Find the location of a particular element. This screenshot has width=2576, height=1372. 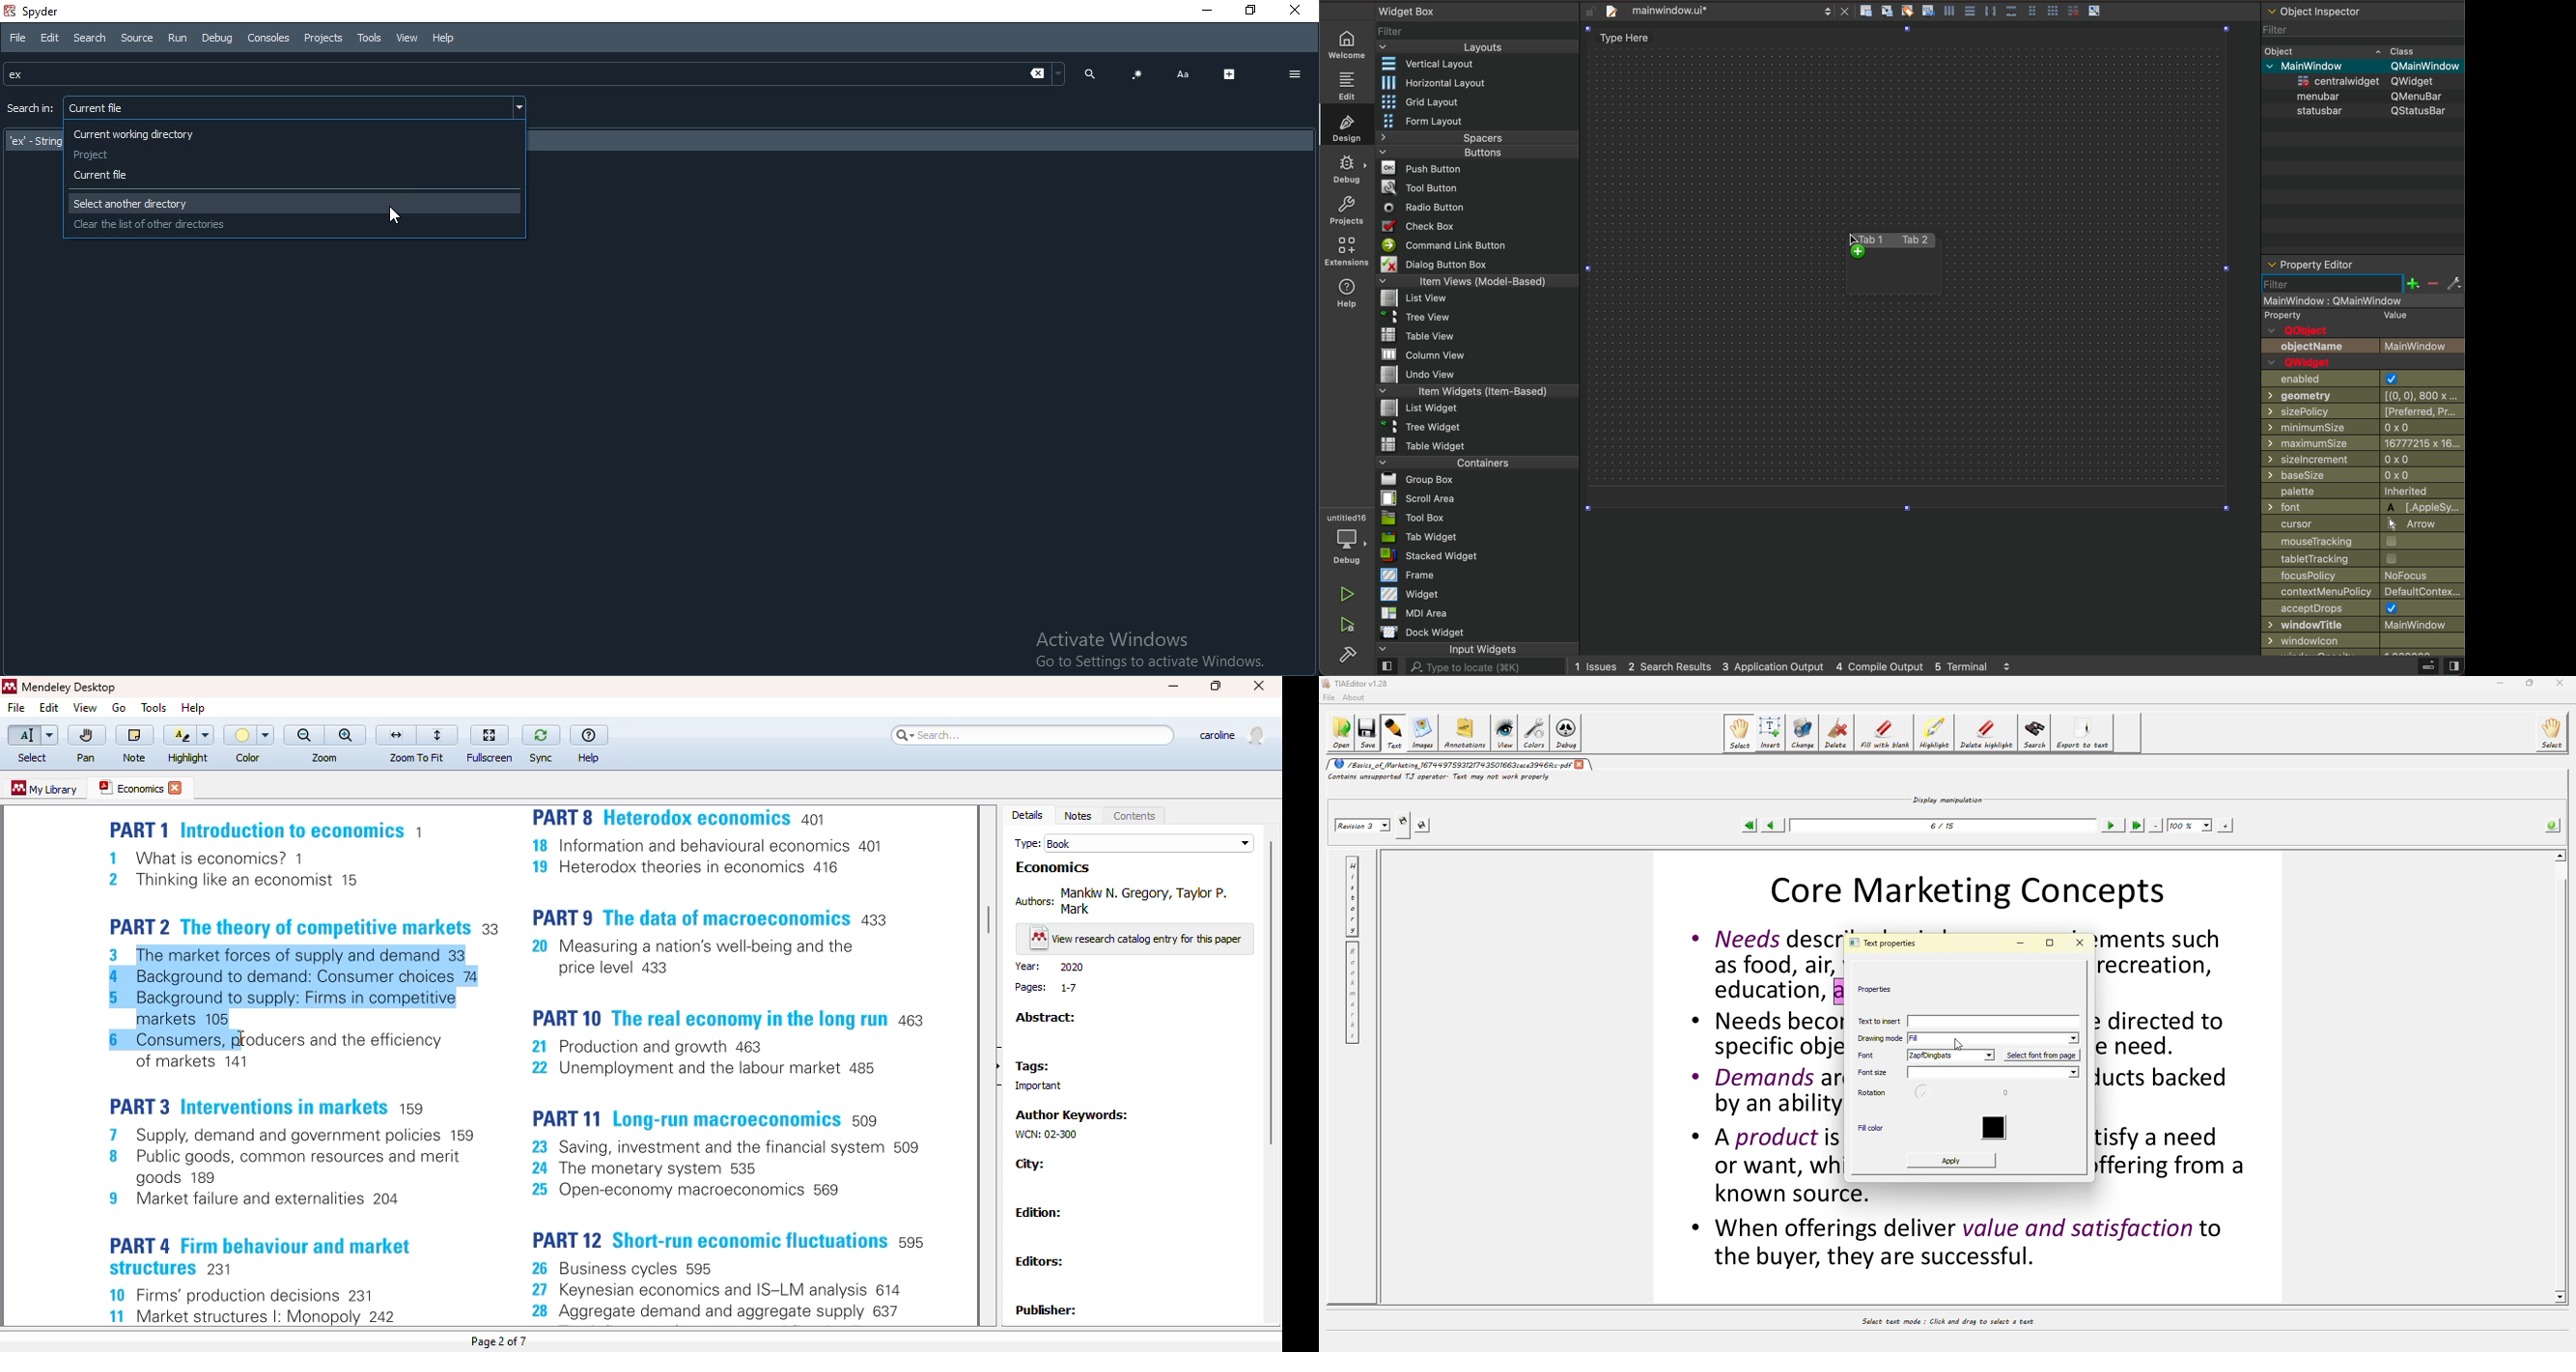

tags:  is located at coordinates (1032, 1068).